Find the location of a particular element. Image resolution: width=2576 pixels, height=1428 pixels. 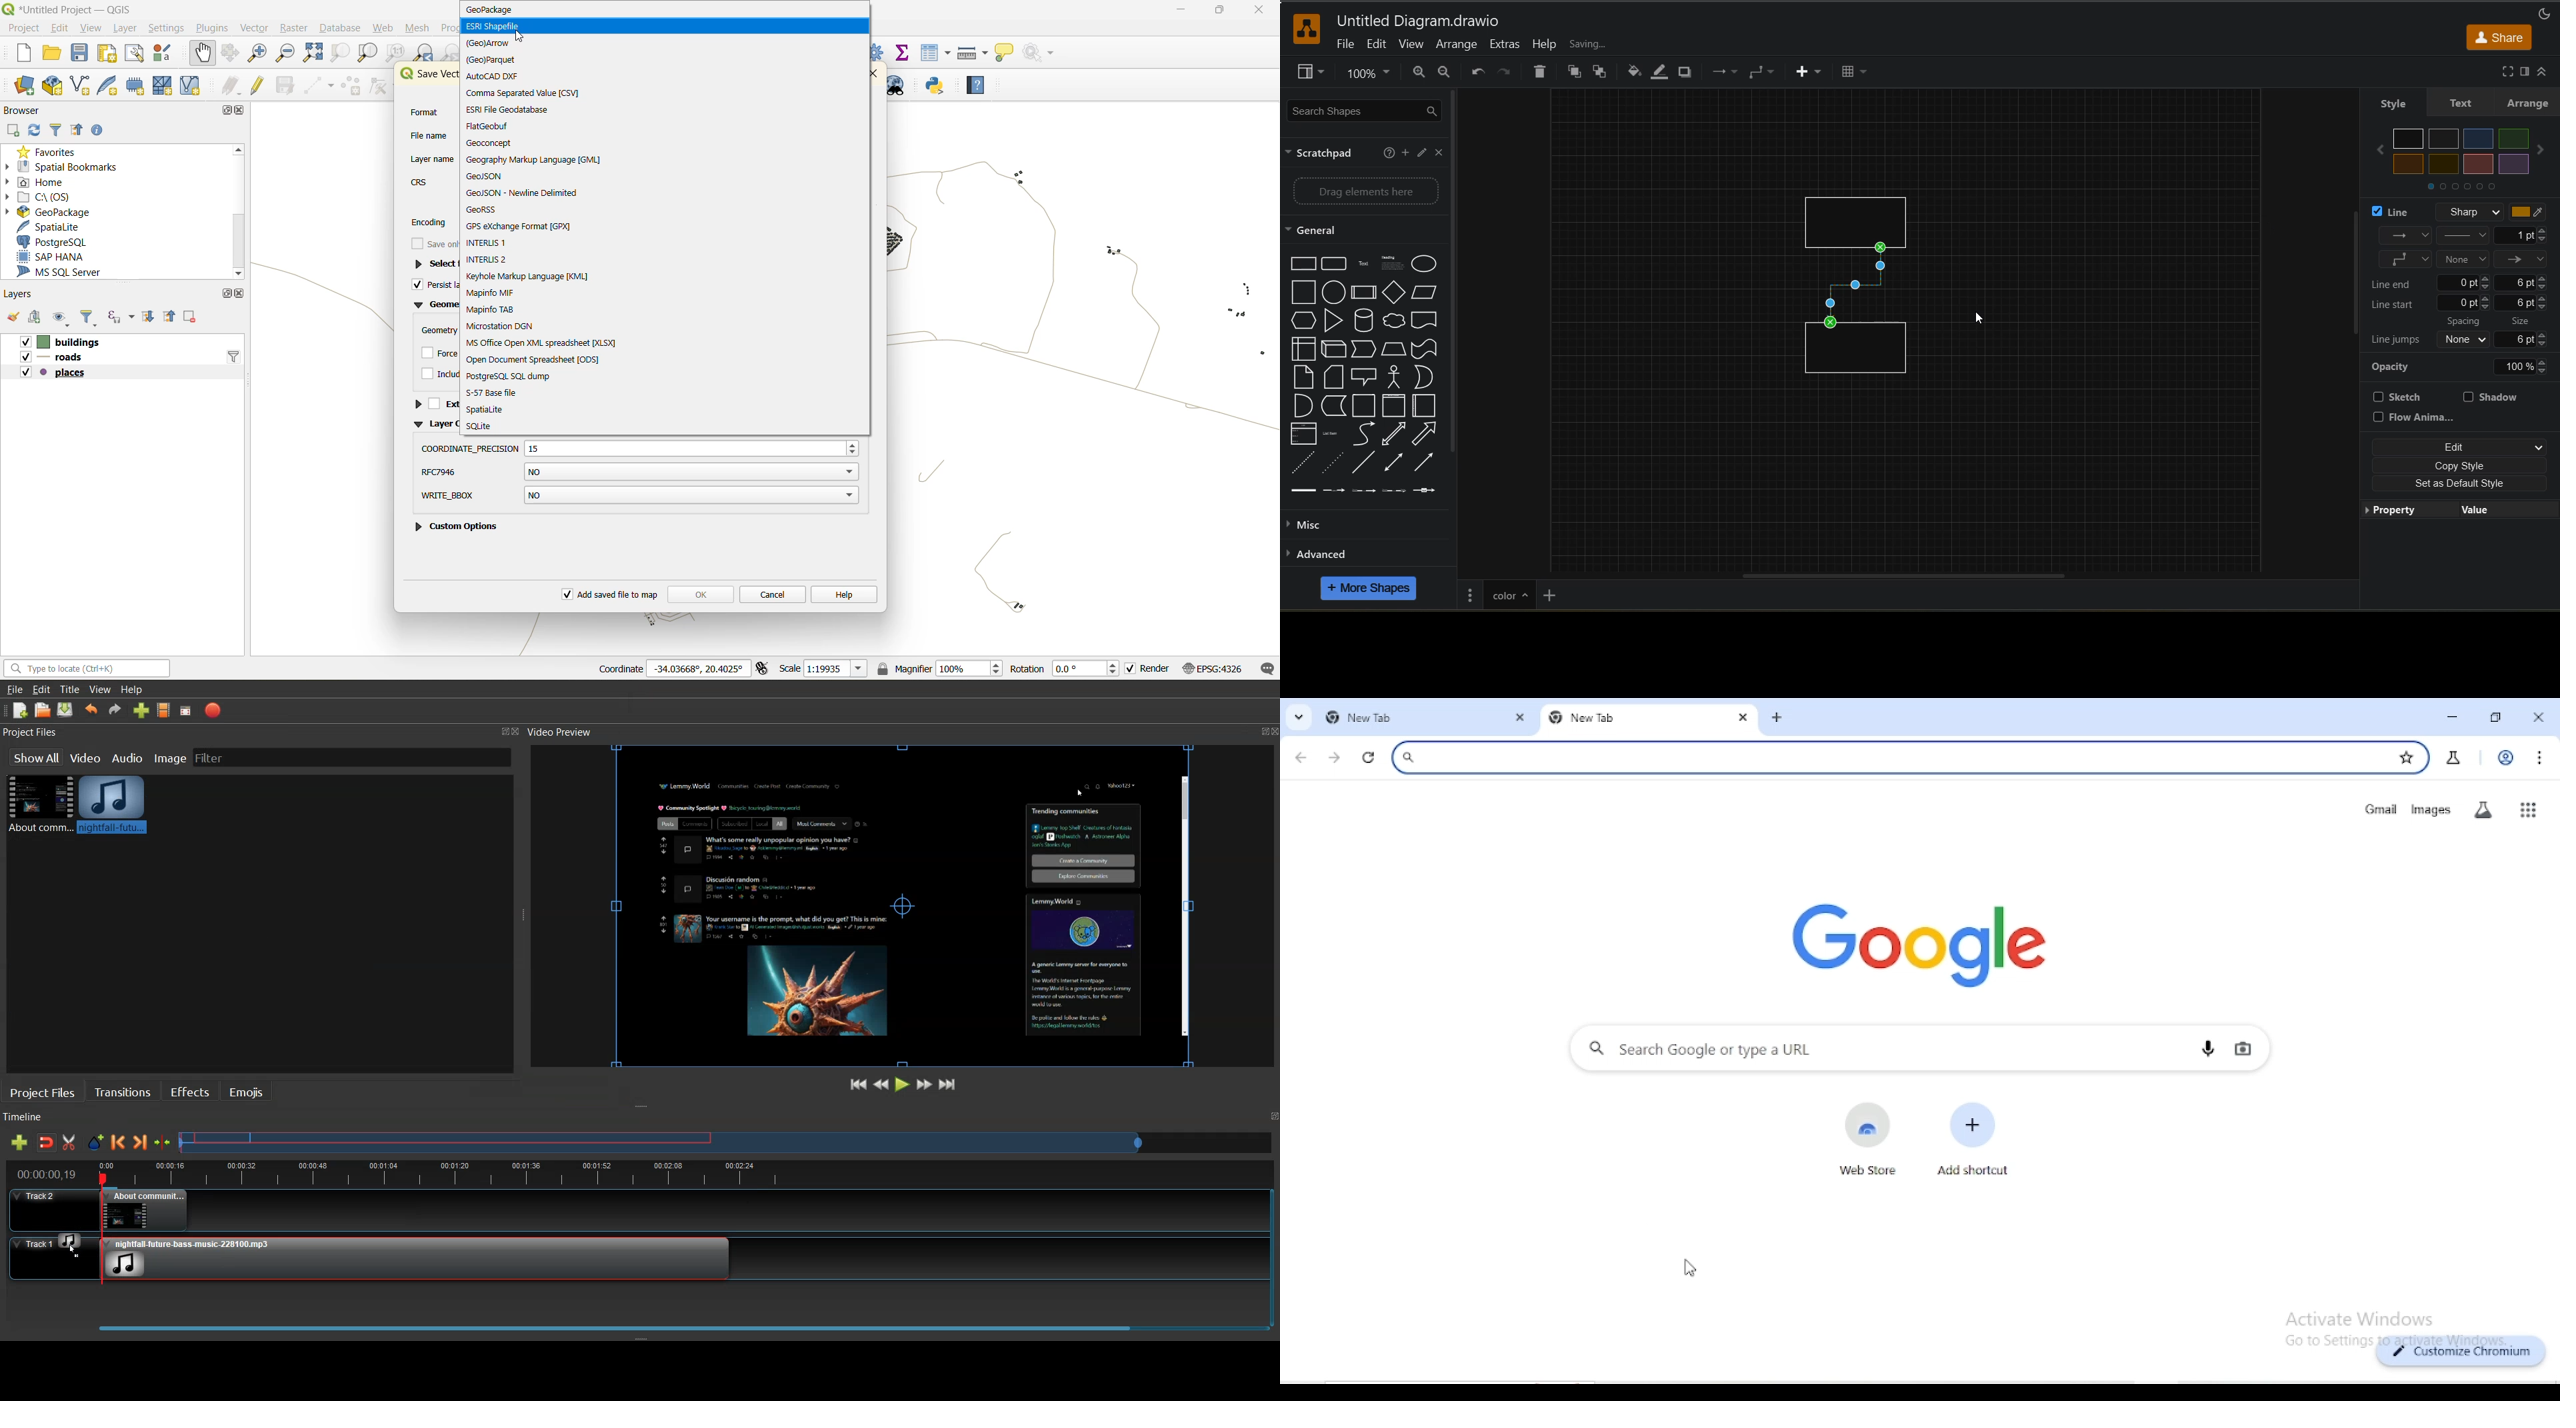

Heading is located at coordinates (1393, 263).